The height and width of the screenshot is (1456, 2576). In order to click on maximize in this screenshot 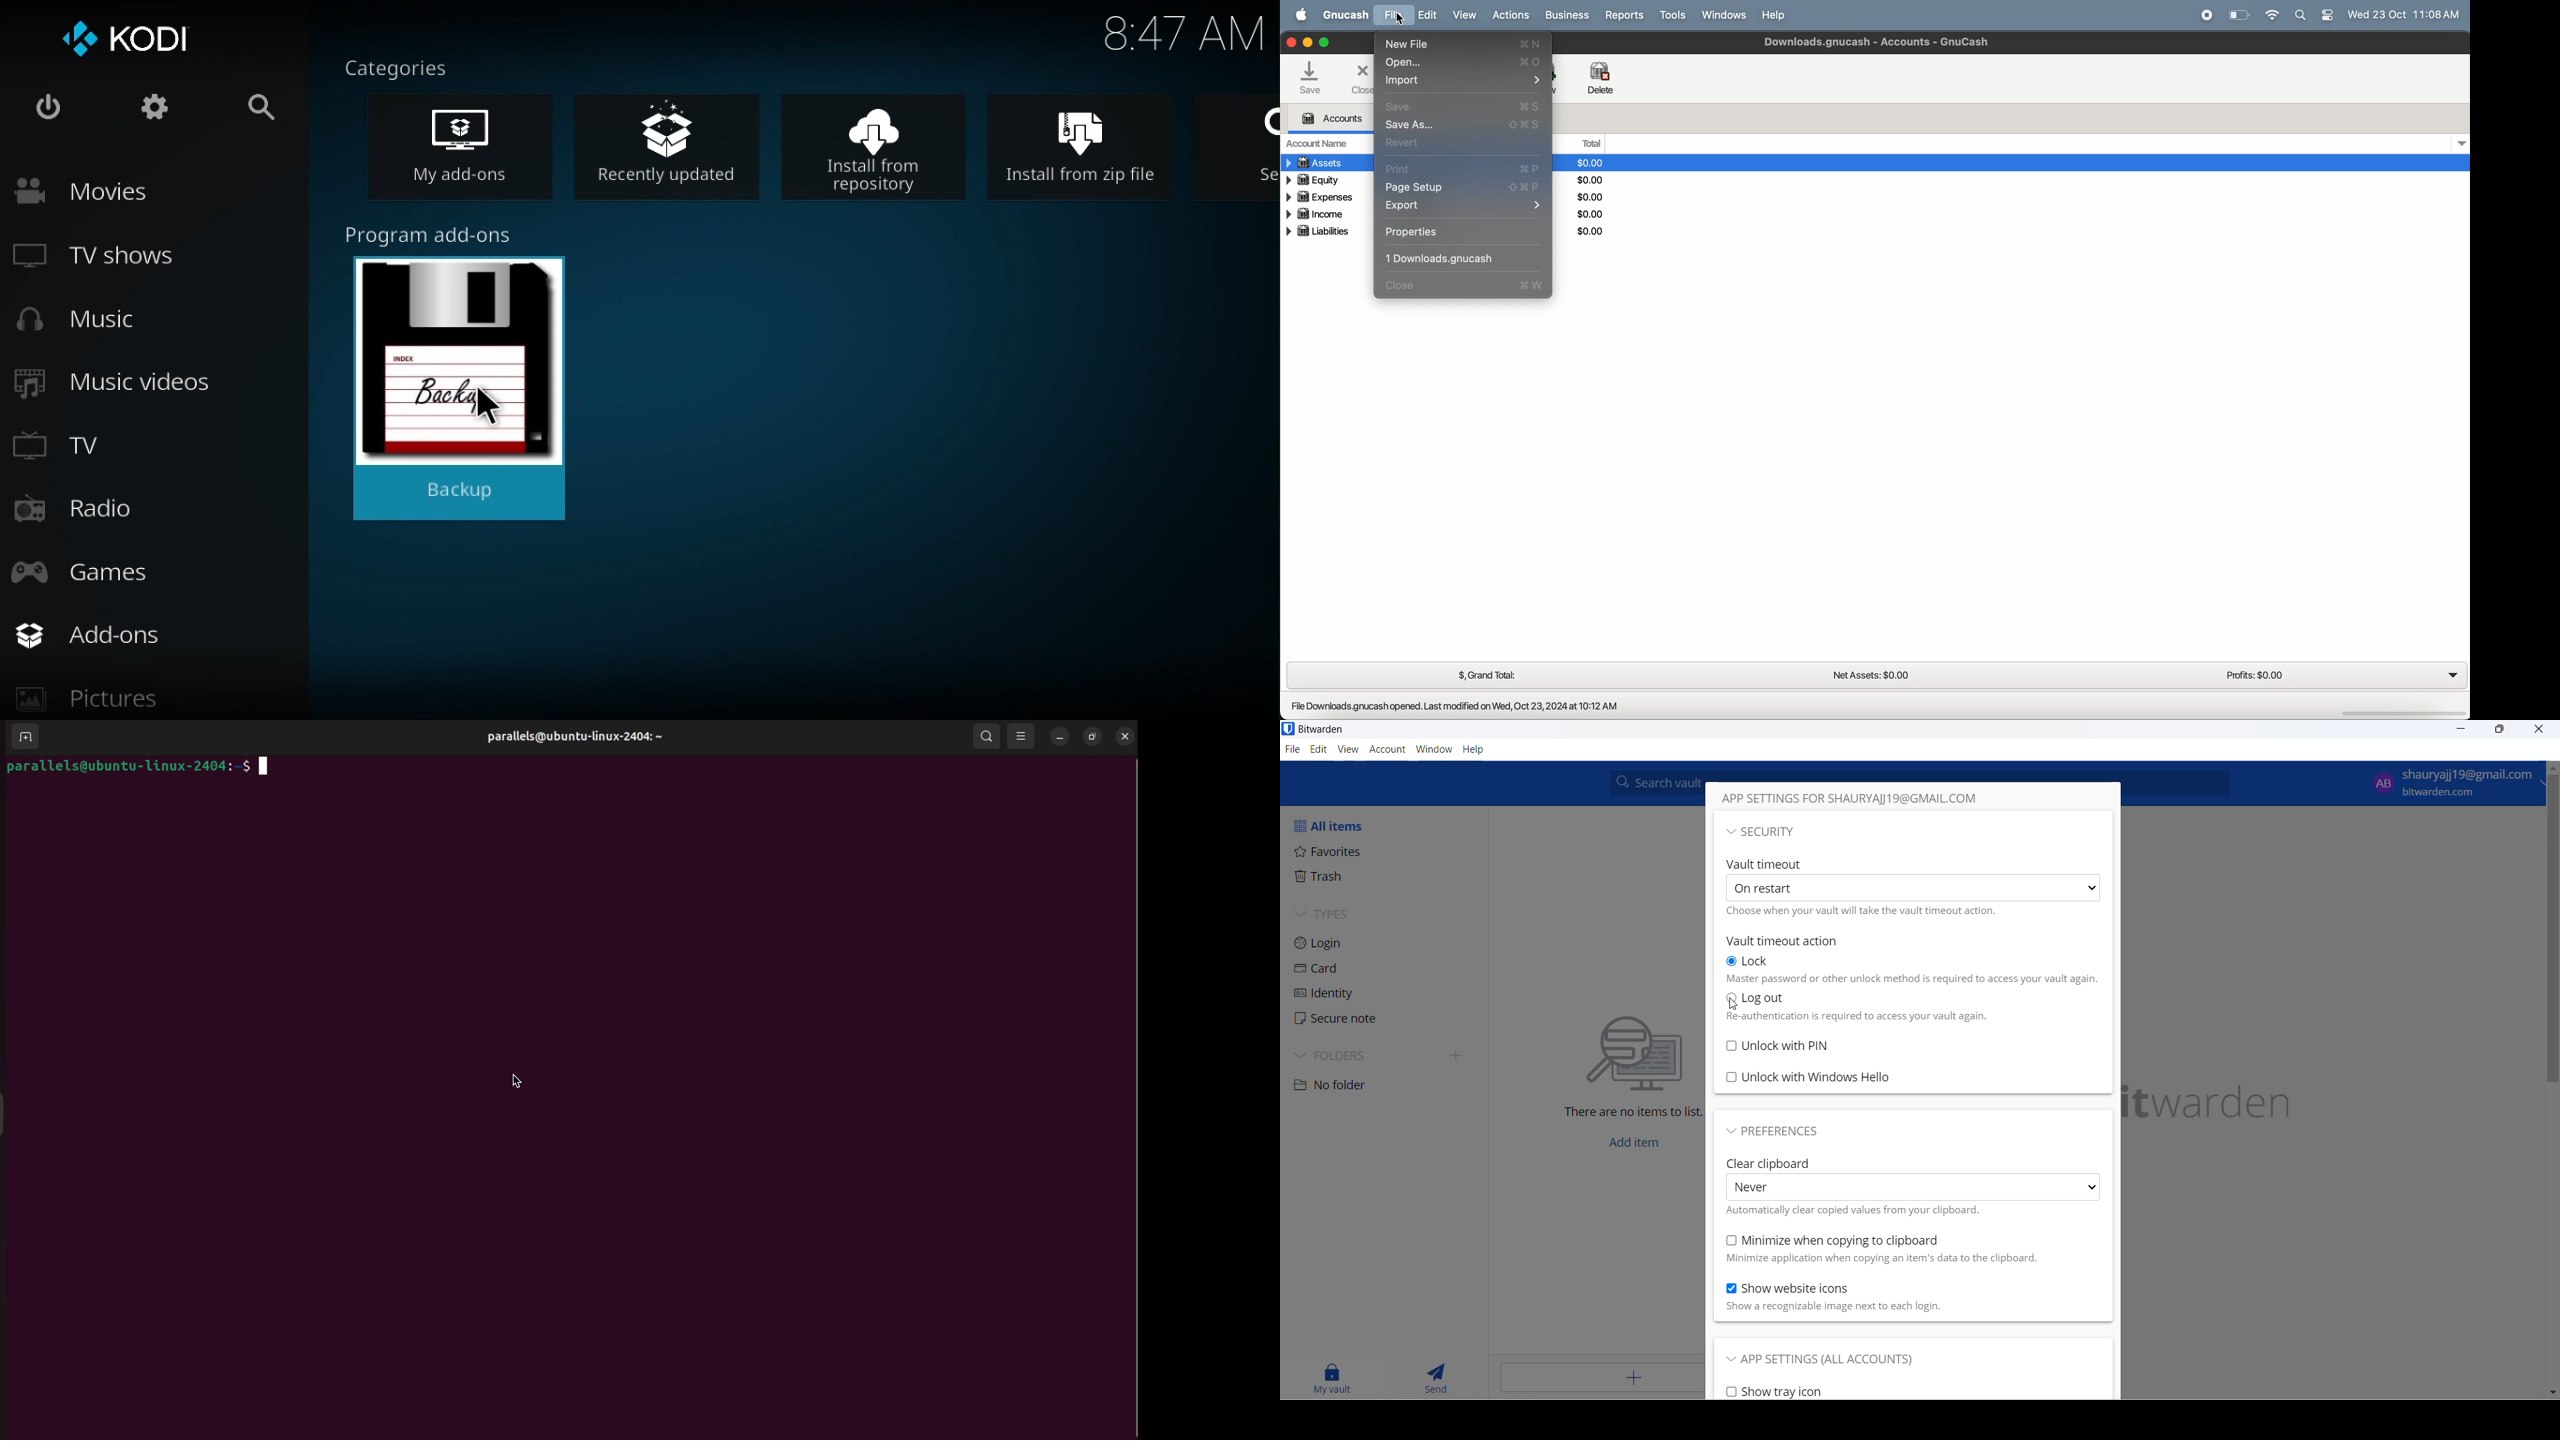, I will do `click(2499, 731)`.